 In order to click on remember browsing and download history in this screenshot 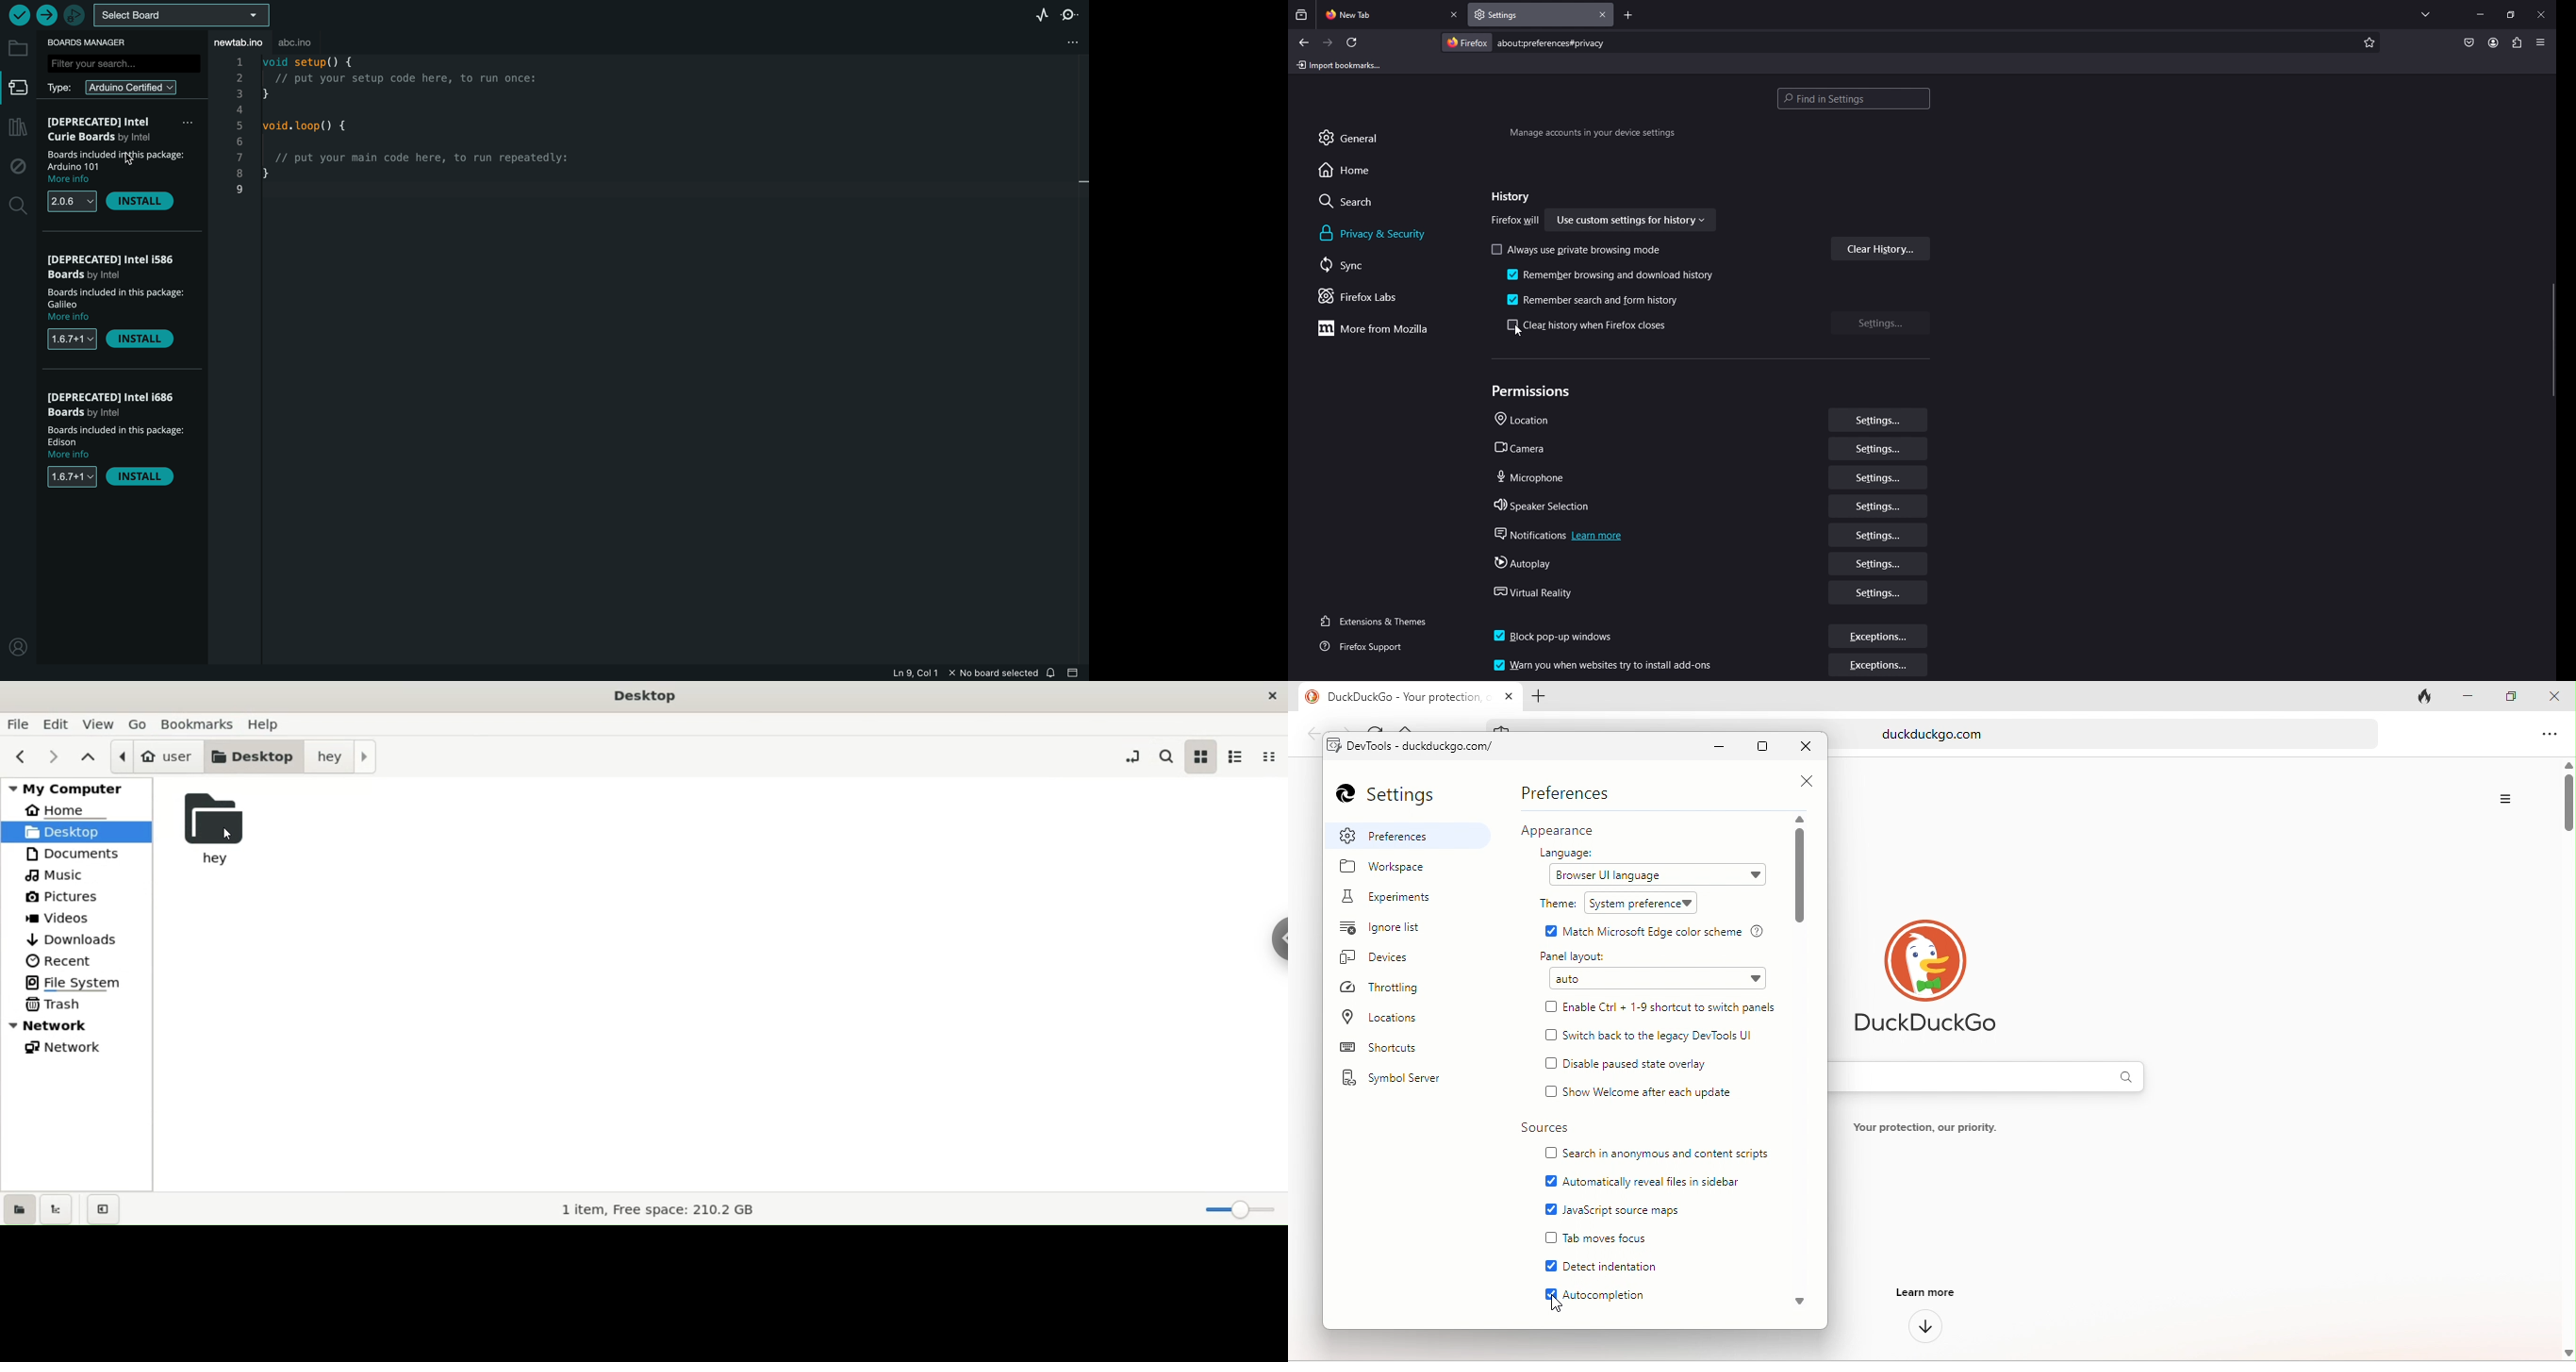, I will do `click(1613, 276)`.